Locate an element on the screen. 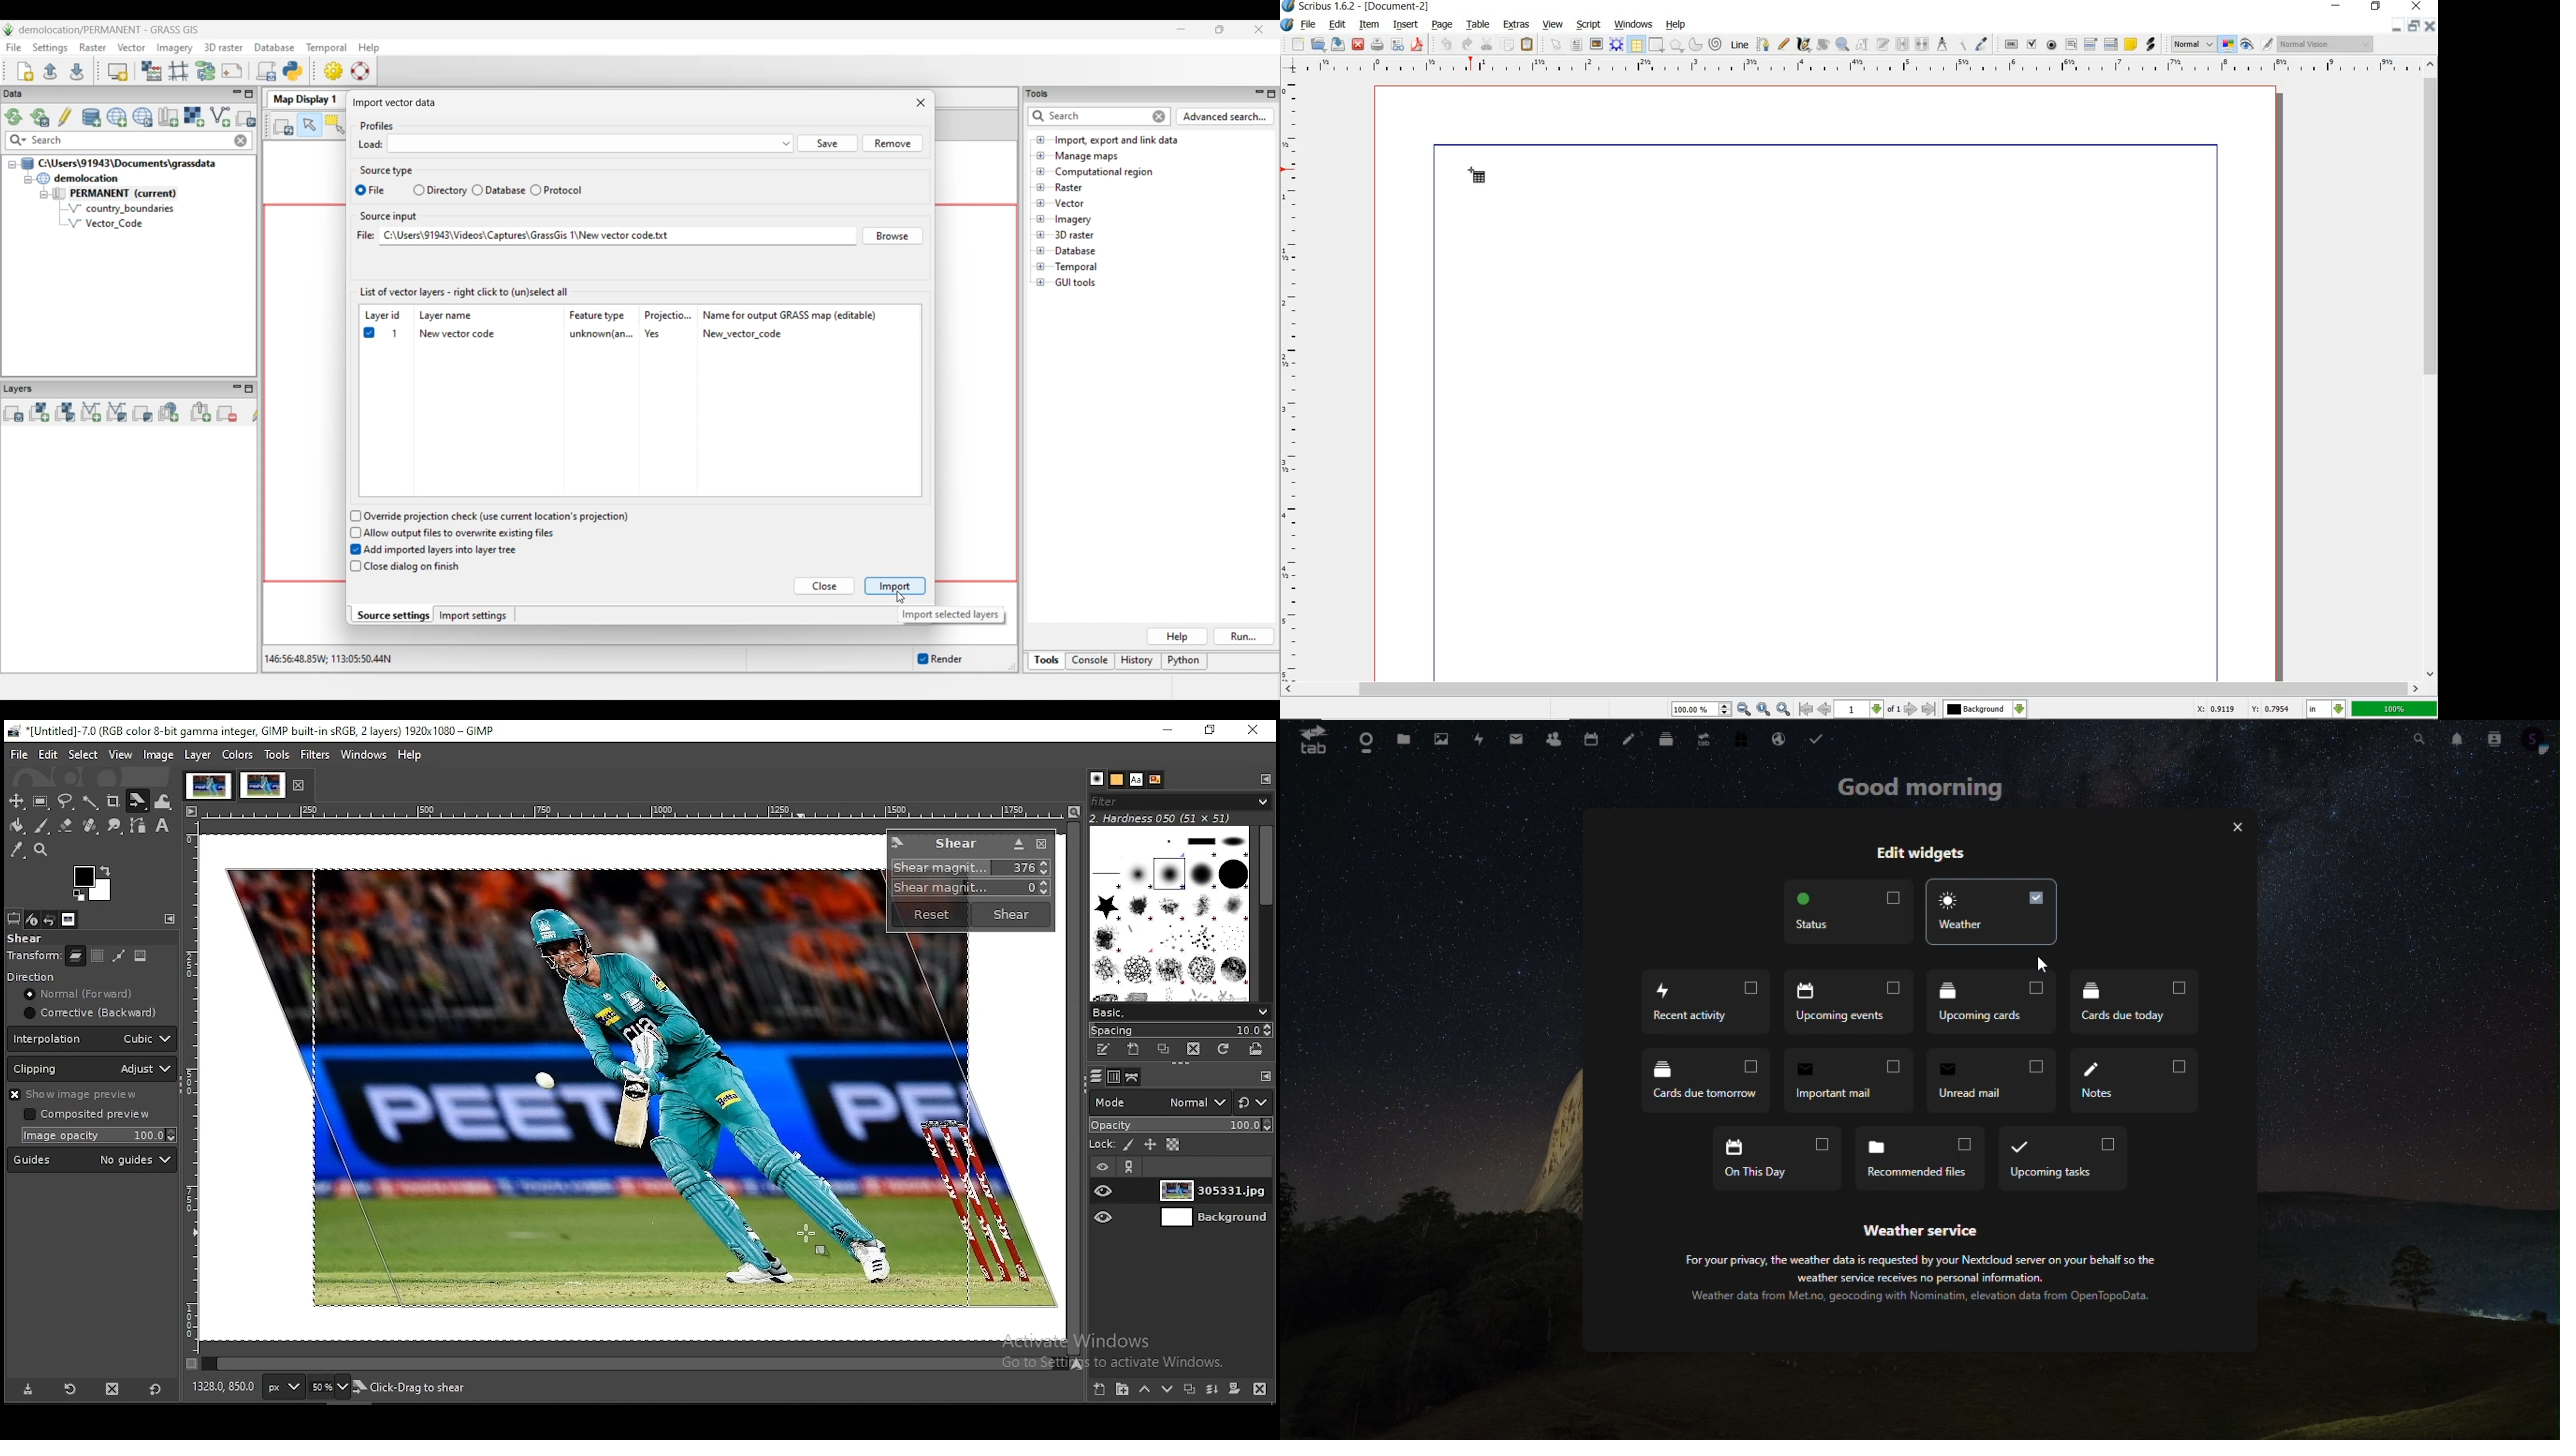  contacts is located at coordinates (2490, 738).